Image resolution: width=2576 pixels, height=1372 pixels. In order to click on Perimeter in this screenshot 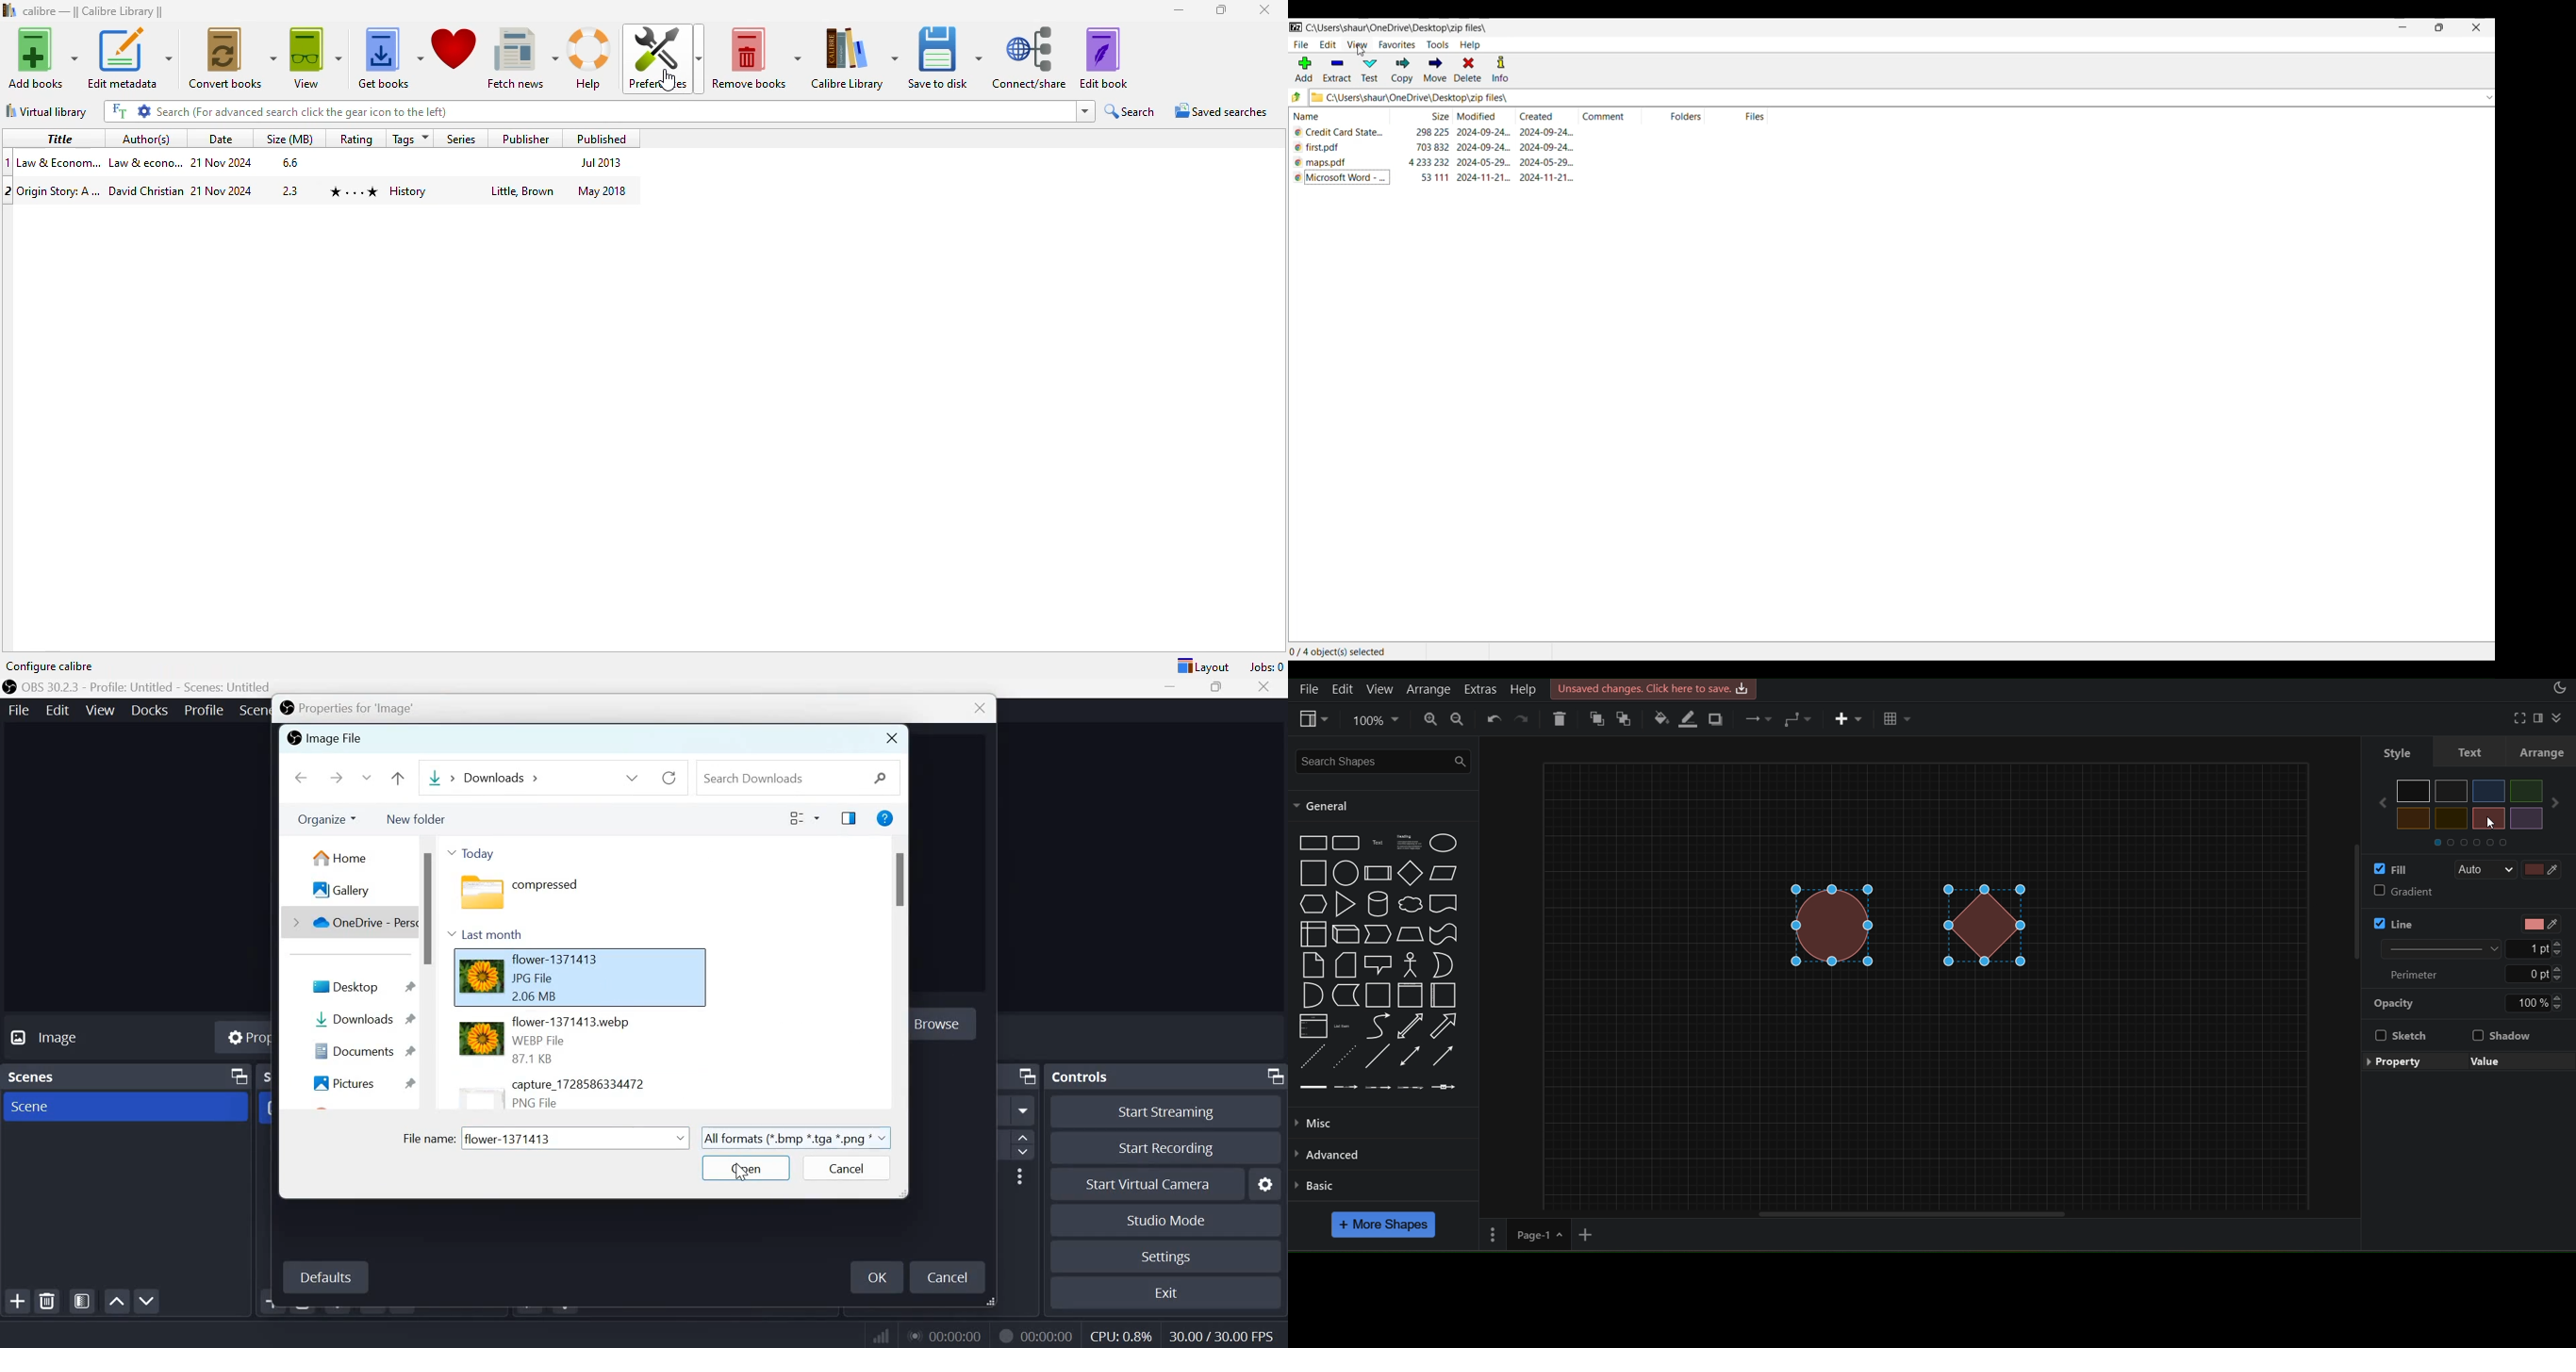, I will do `click(2463, 976)`.